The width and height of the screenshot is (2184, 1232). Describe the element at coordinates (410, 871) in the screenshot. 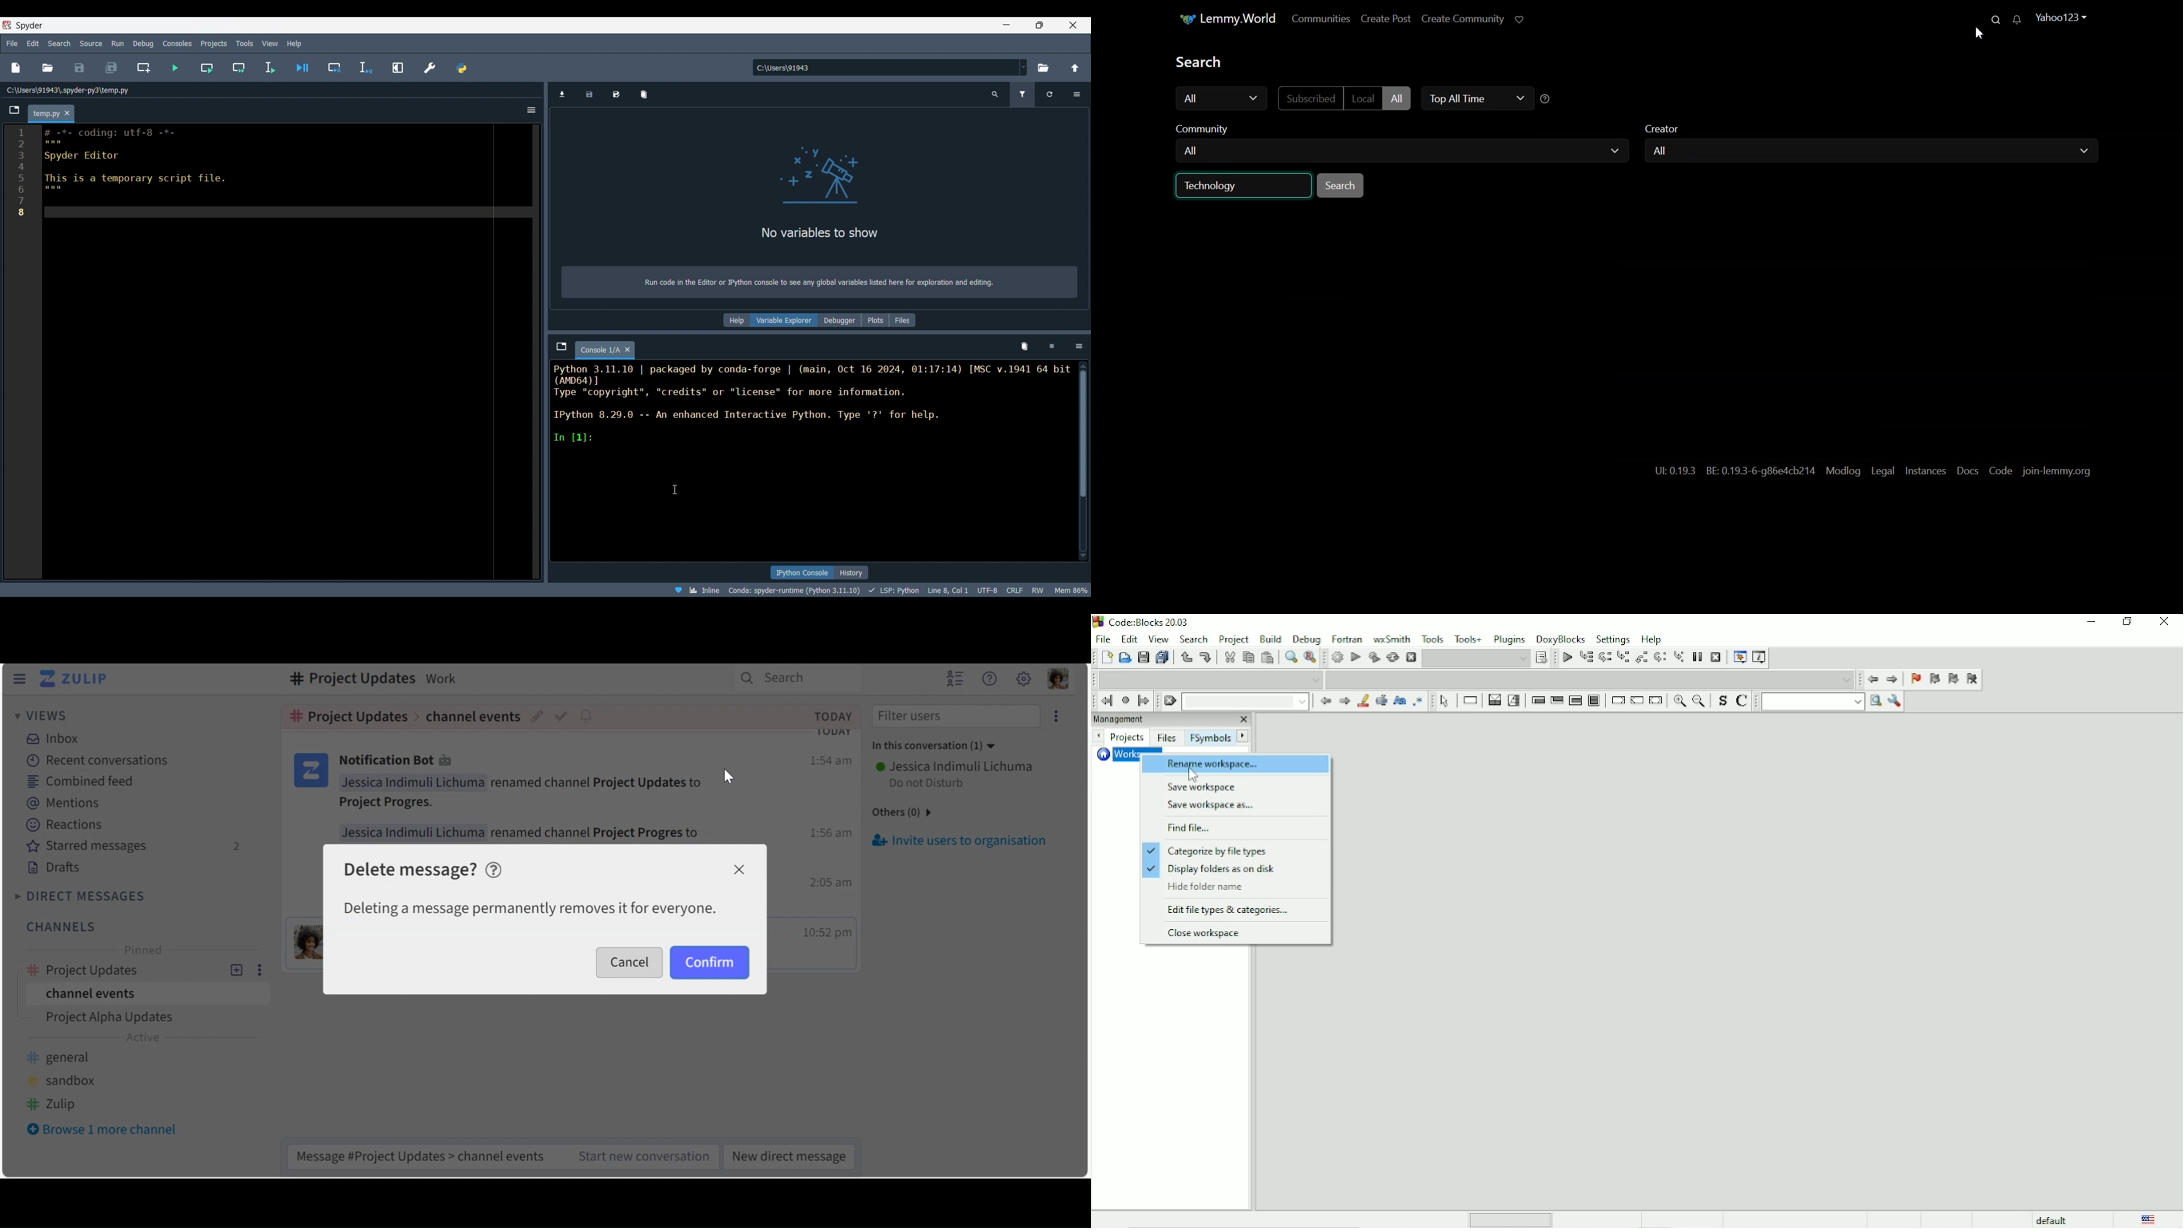

I see `Delete message?` at that location.